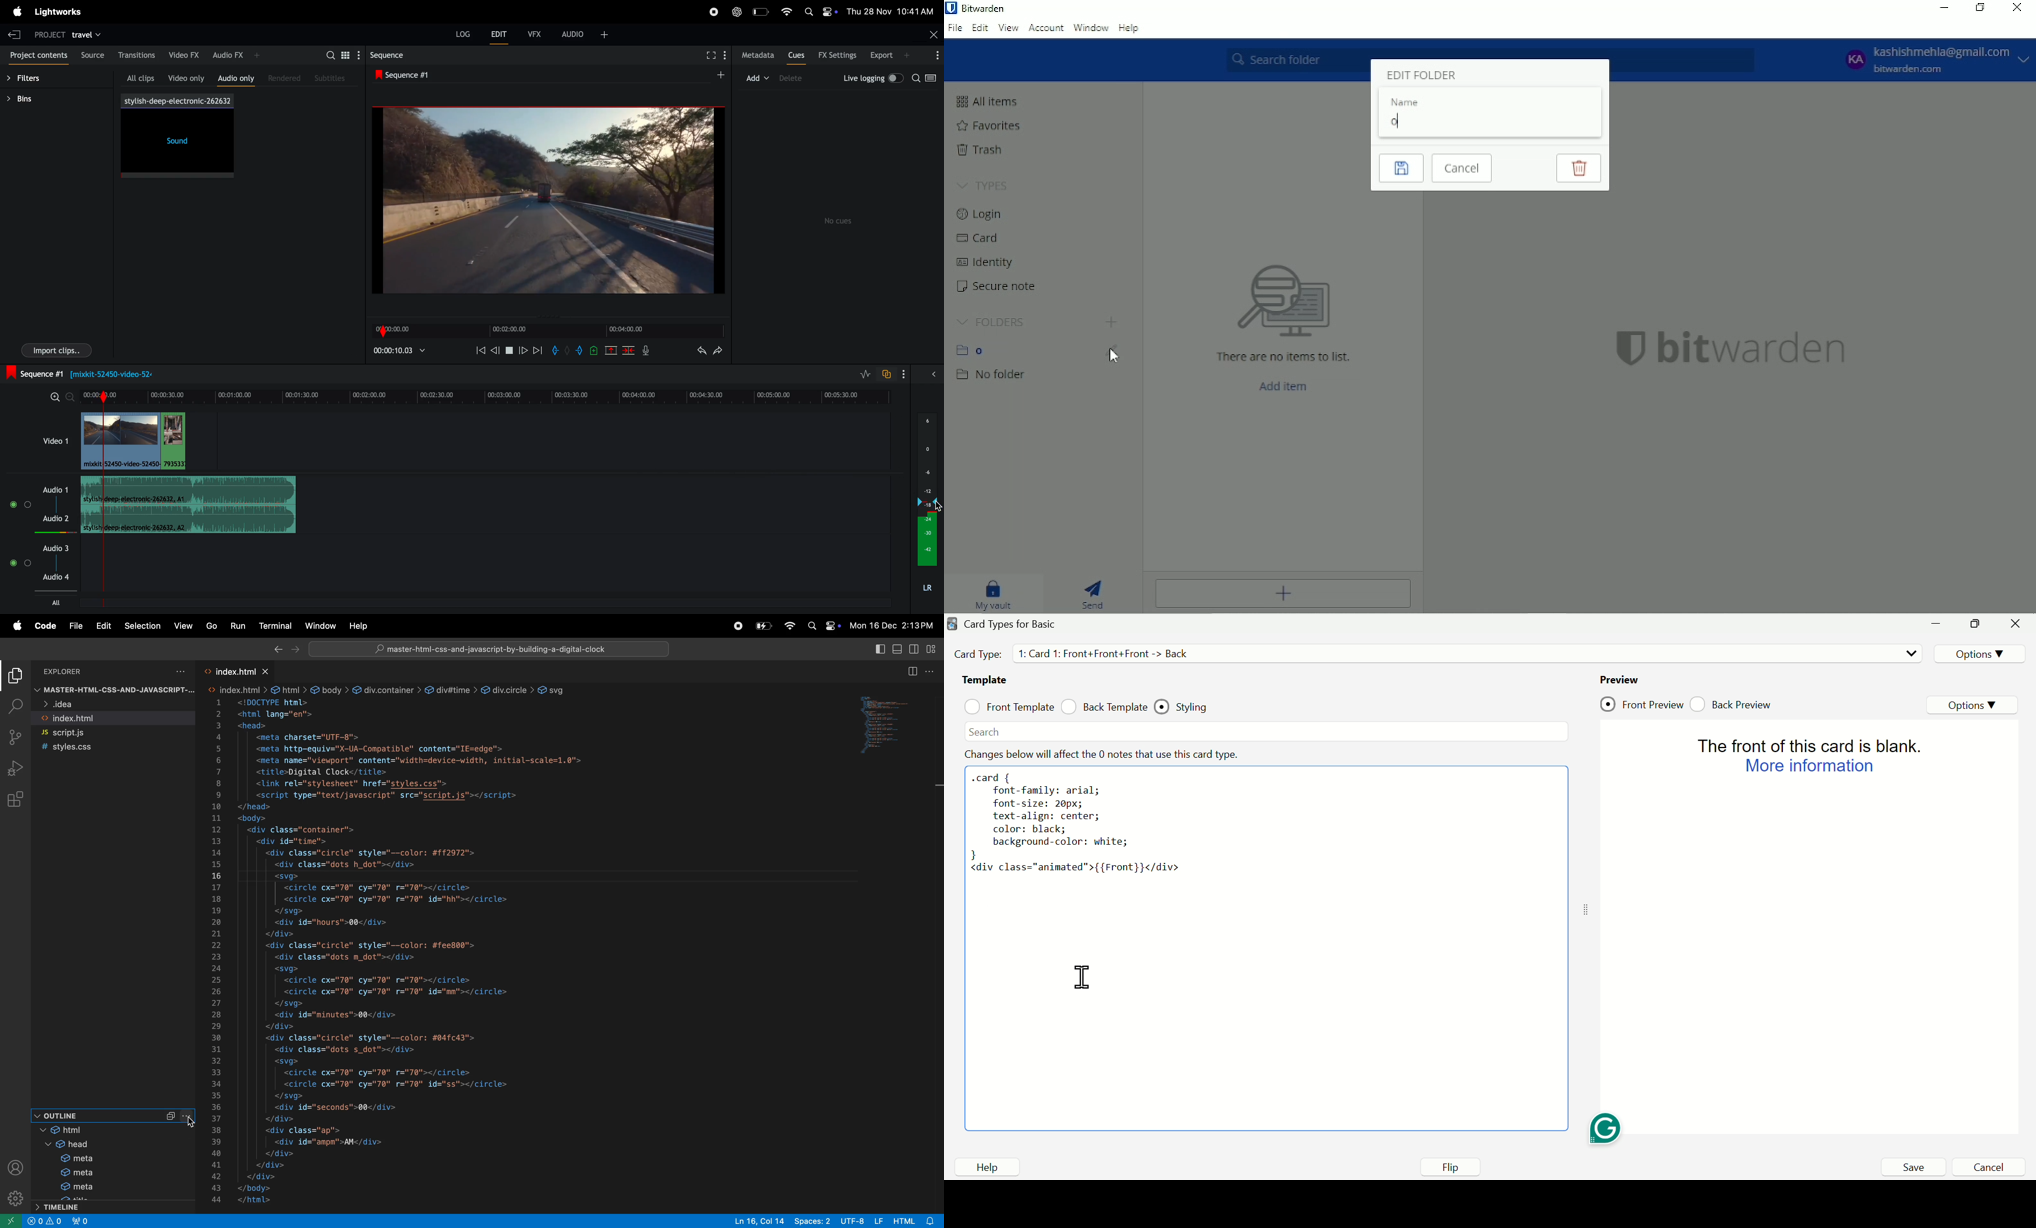 The image size is (2044, 1232). Describe the element at coordinates (1009, 28) in the screenshot. I see `View` at that location.